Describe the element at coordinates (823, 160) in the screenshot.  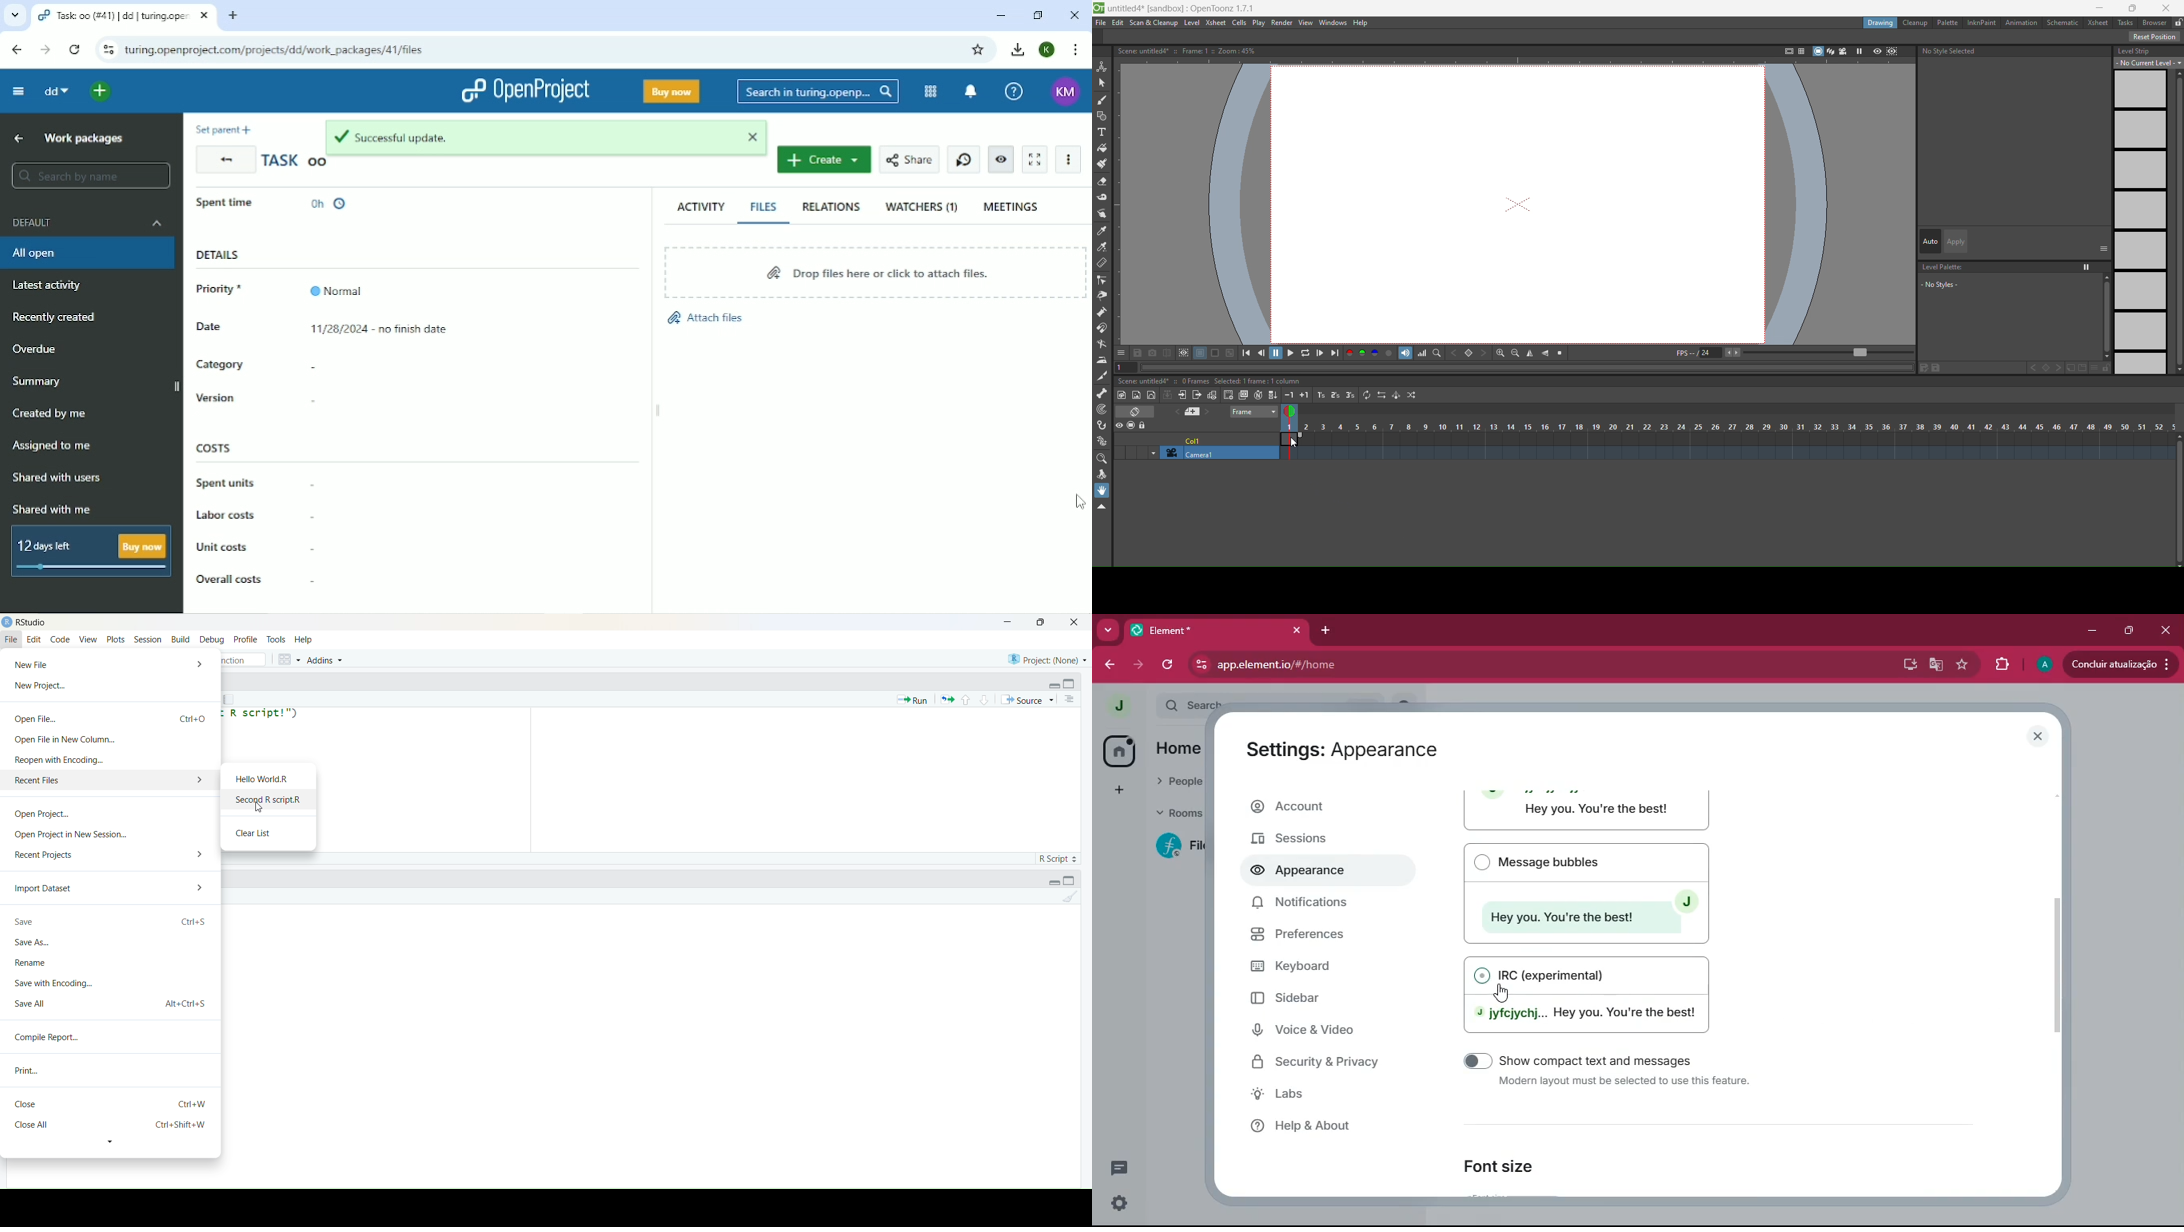
I see `Create` at that location.